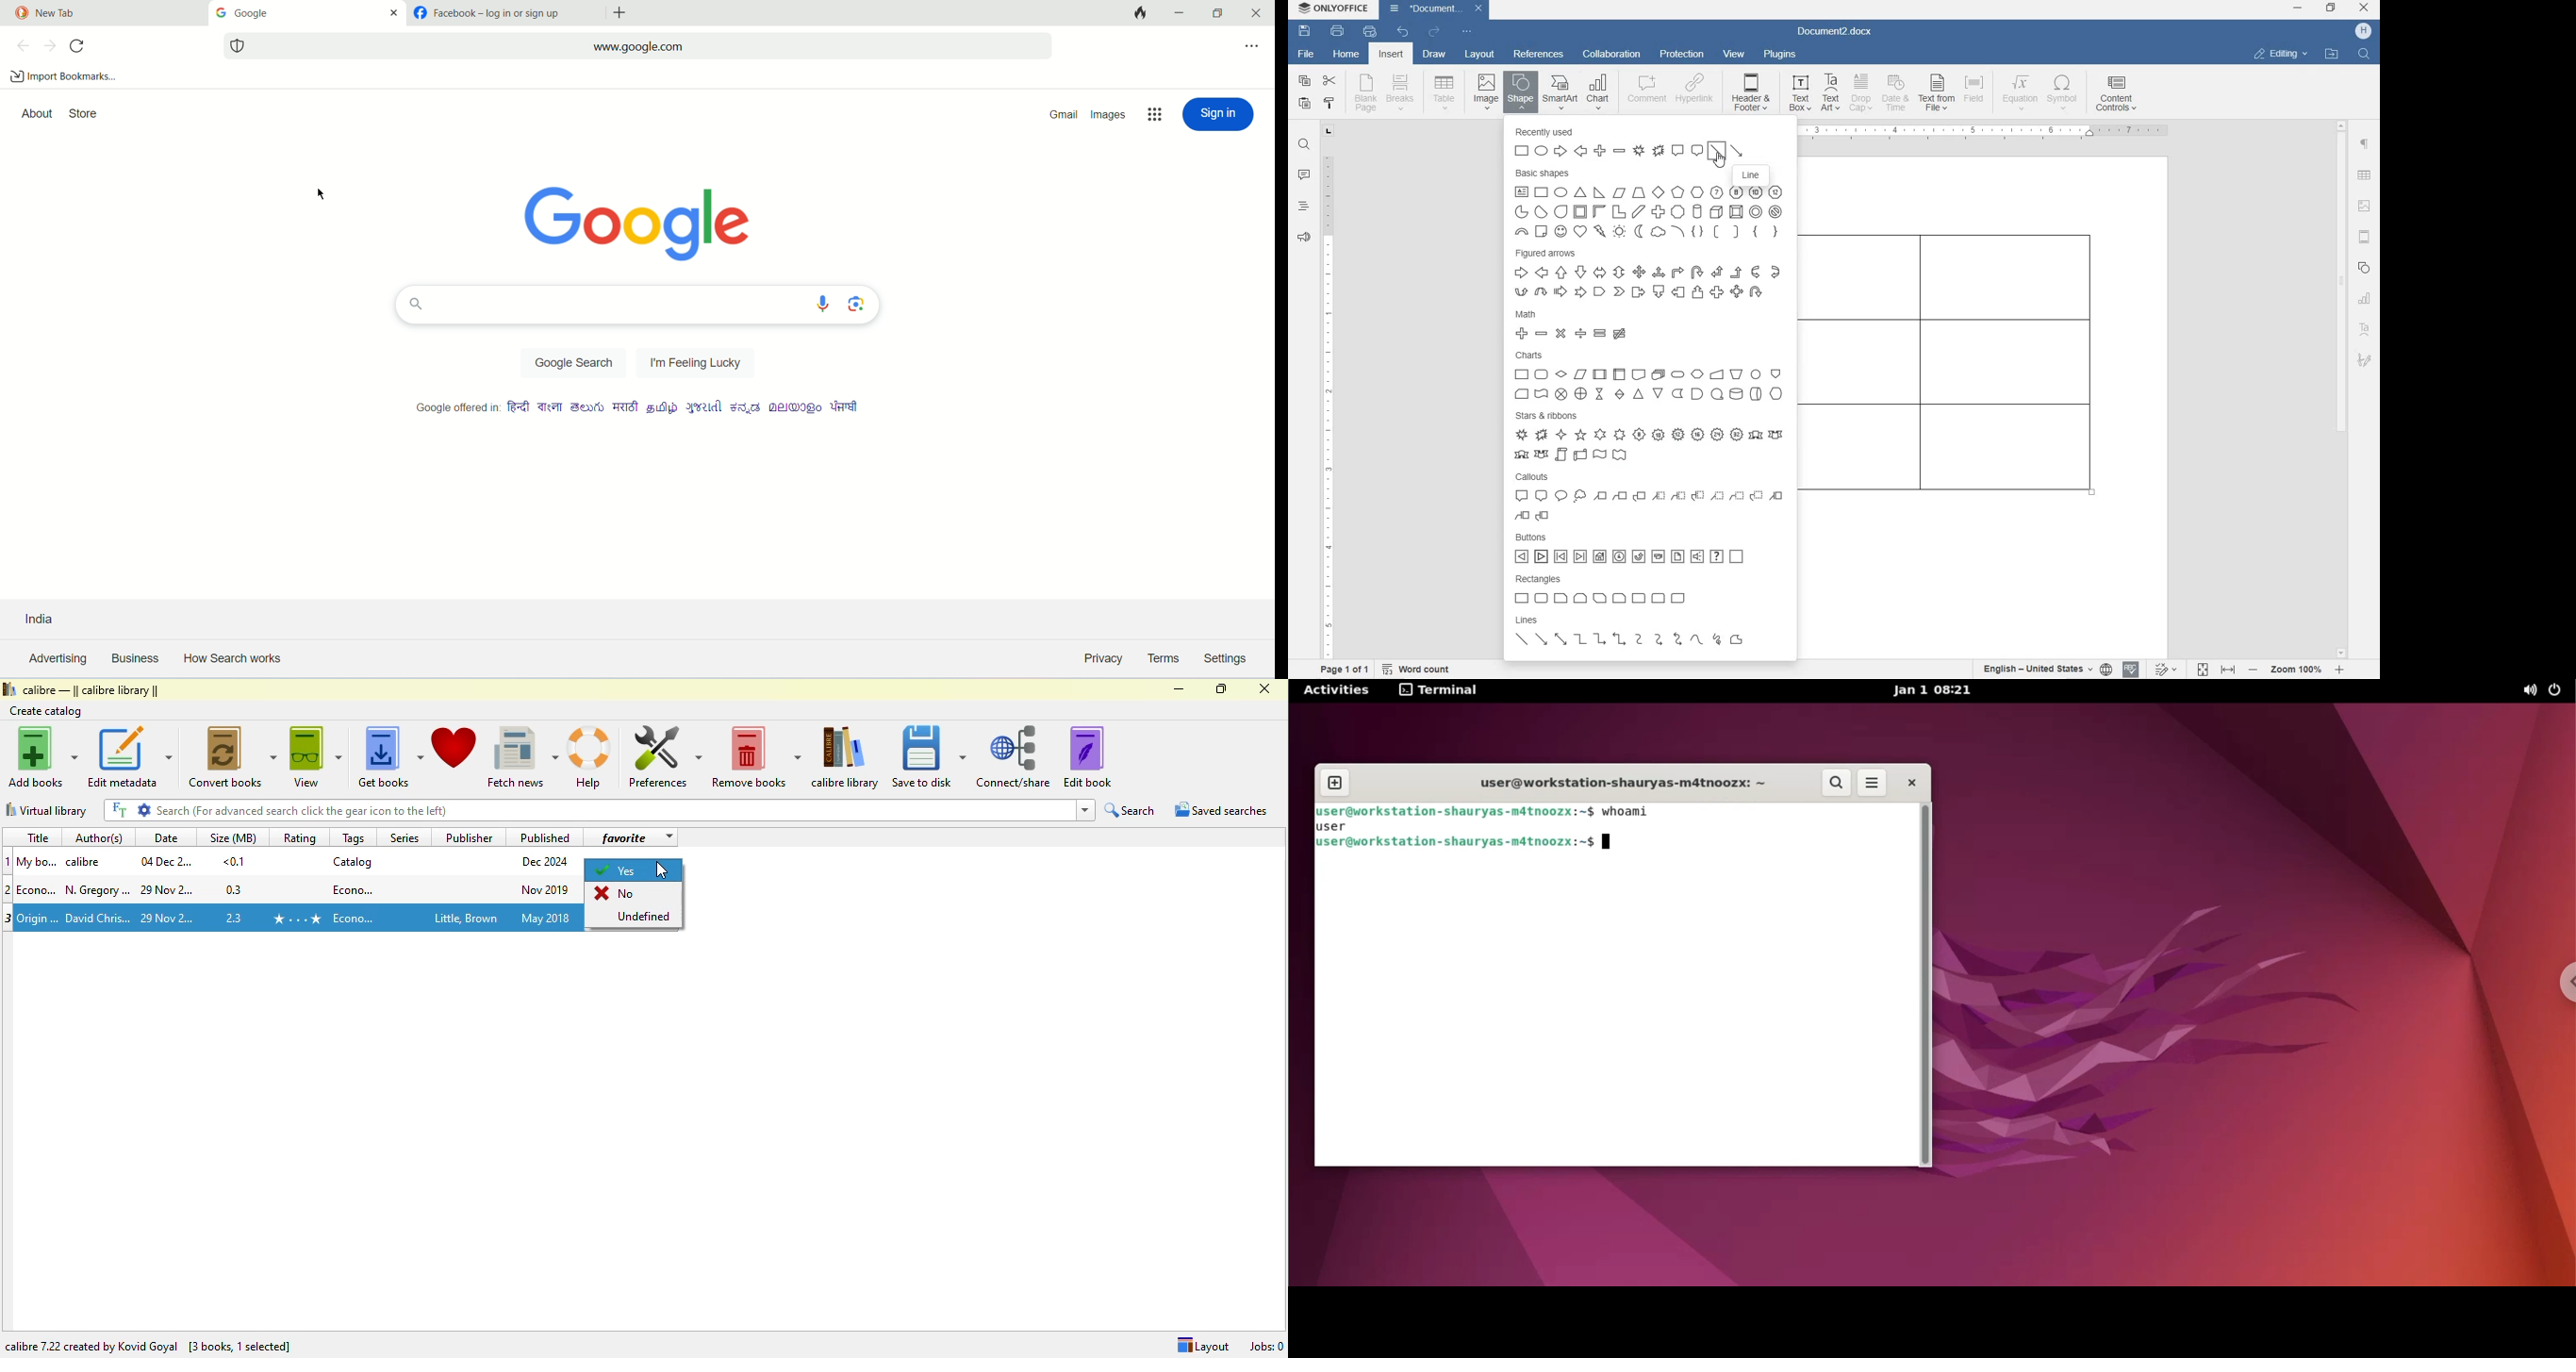 The image size is (2576, 1372). I want to click on close, so click(1906, 782).